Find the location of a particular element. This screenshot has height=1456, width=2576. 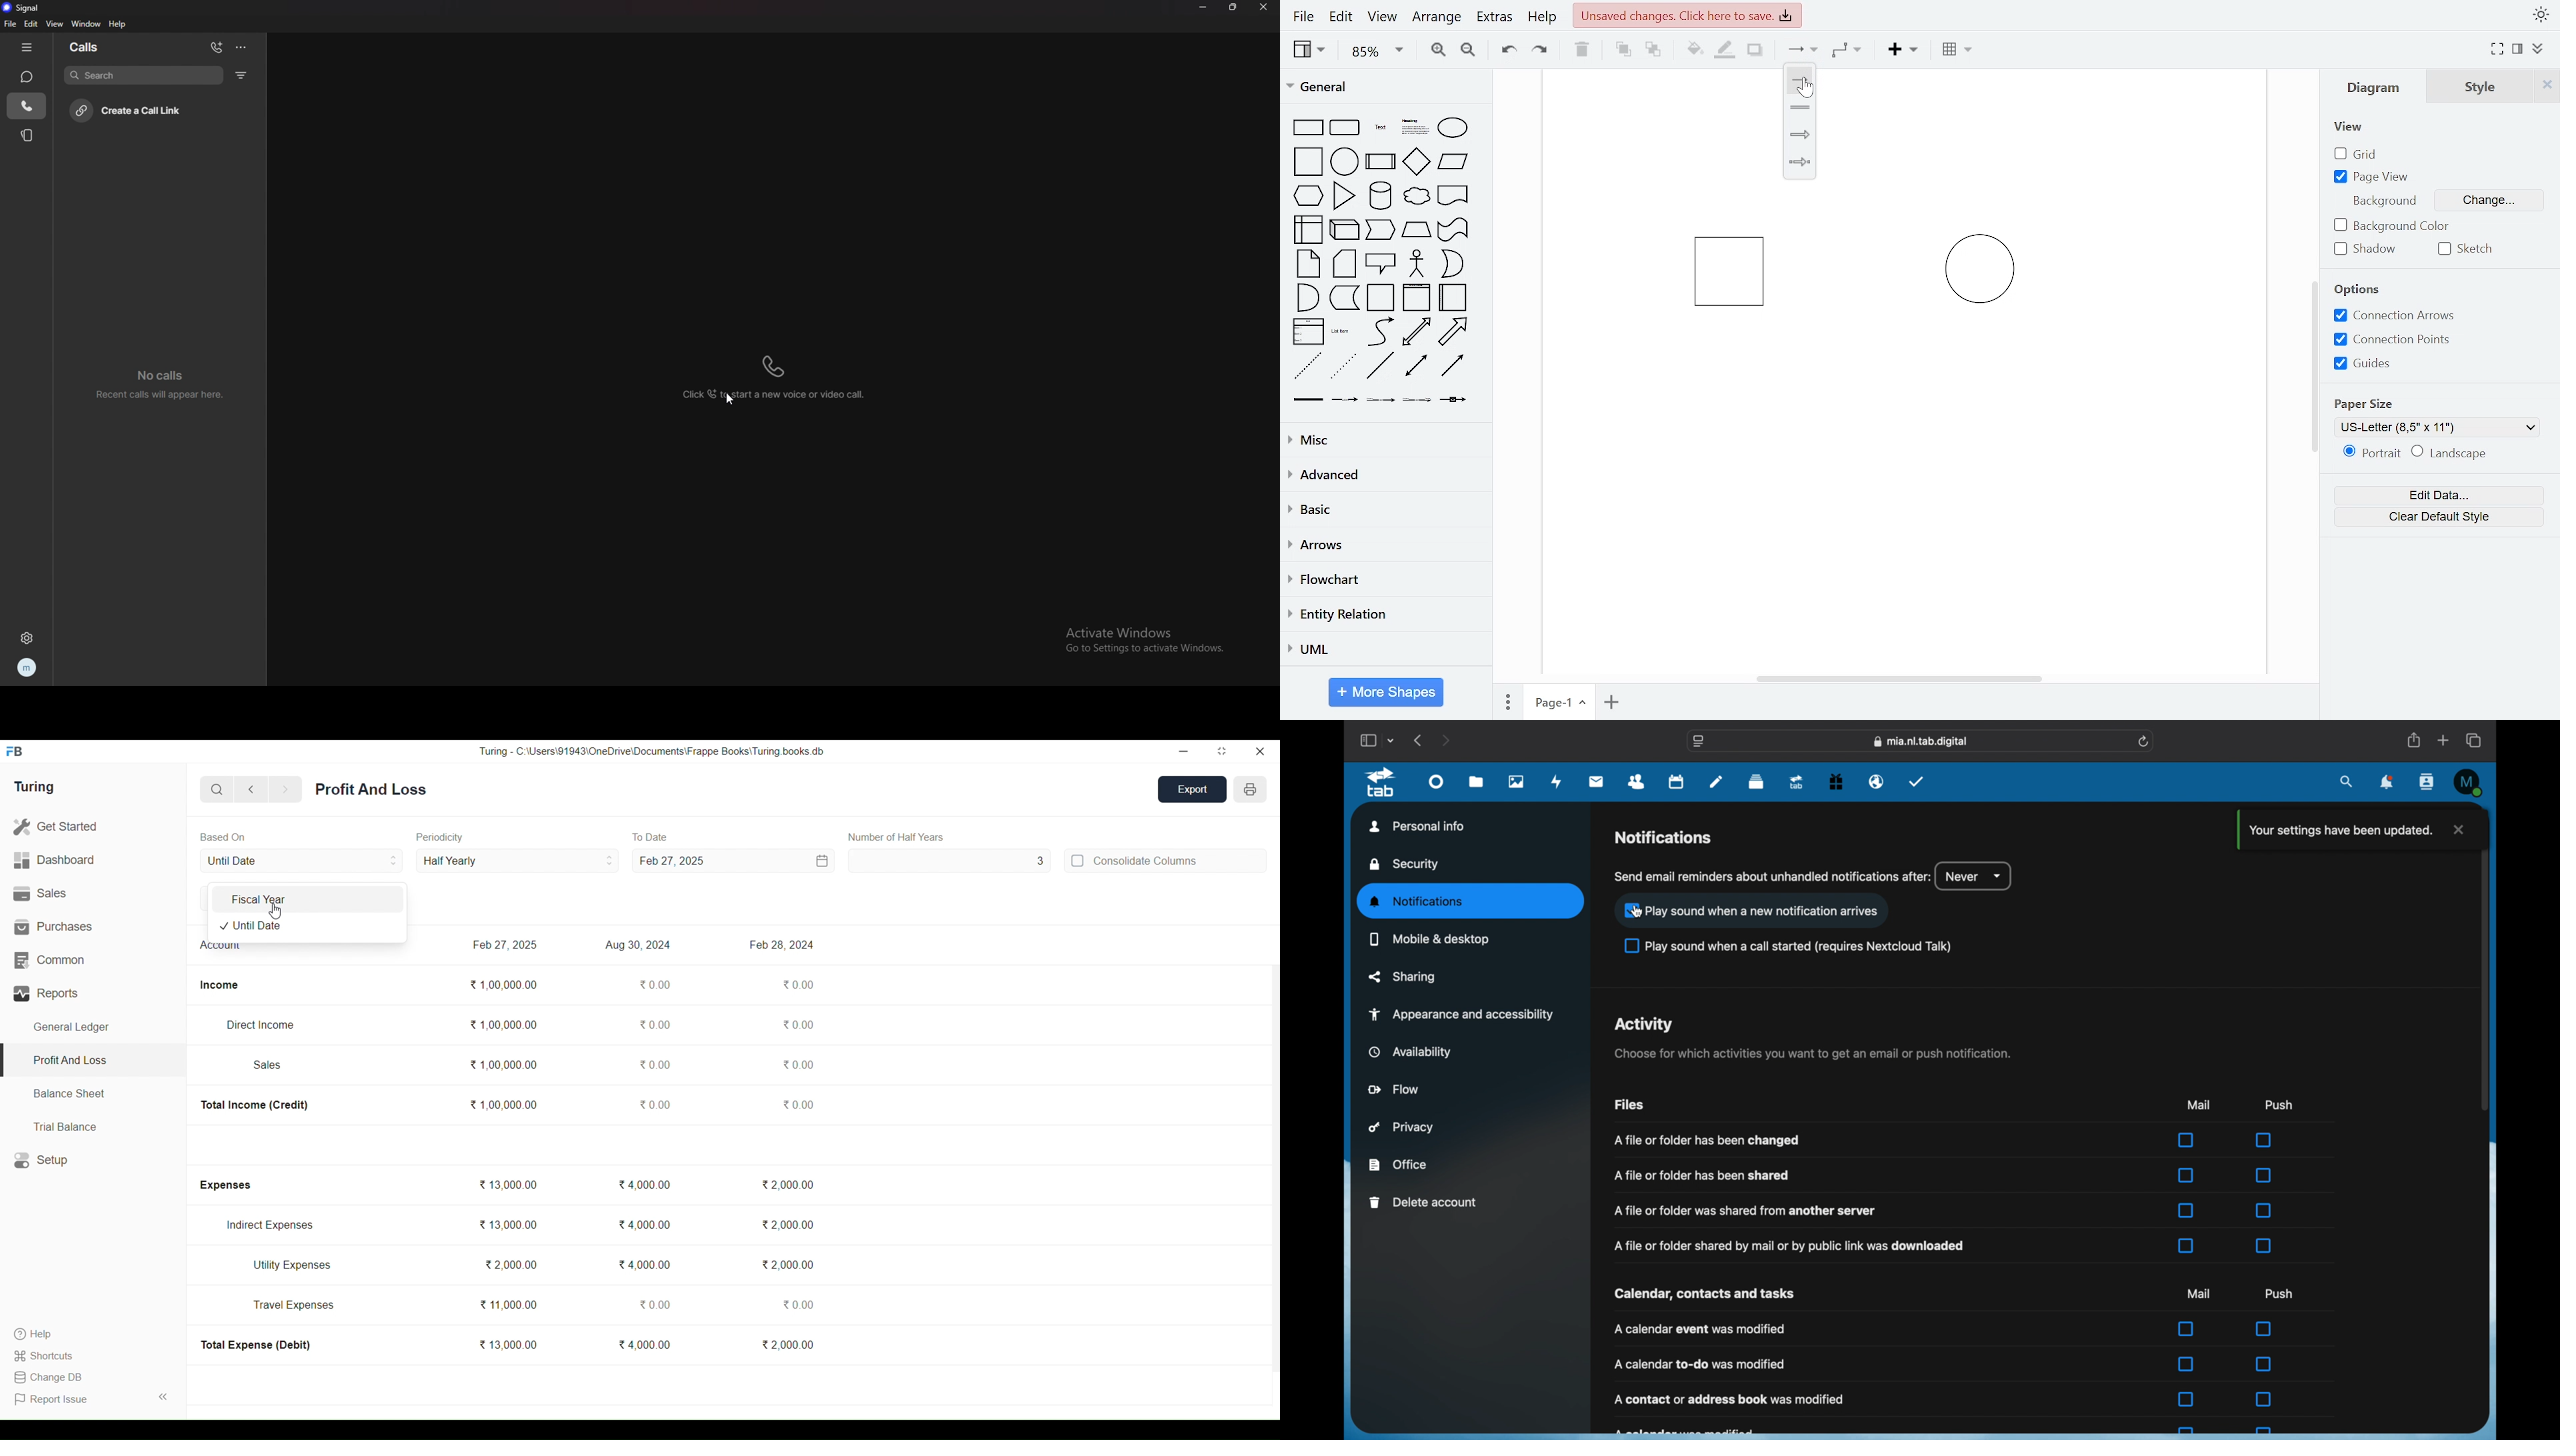

Based On is located at coordinates (223, 837).